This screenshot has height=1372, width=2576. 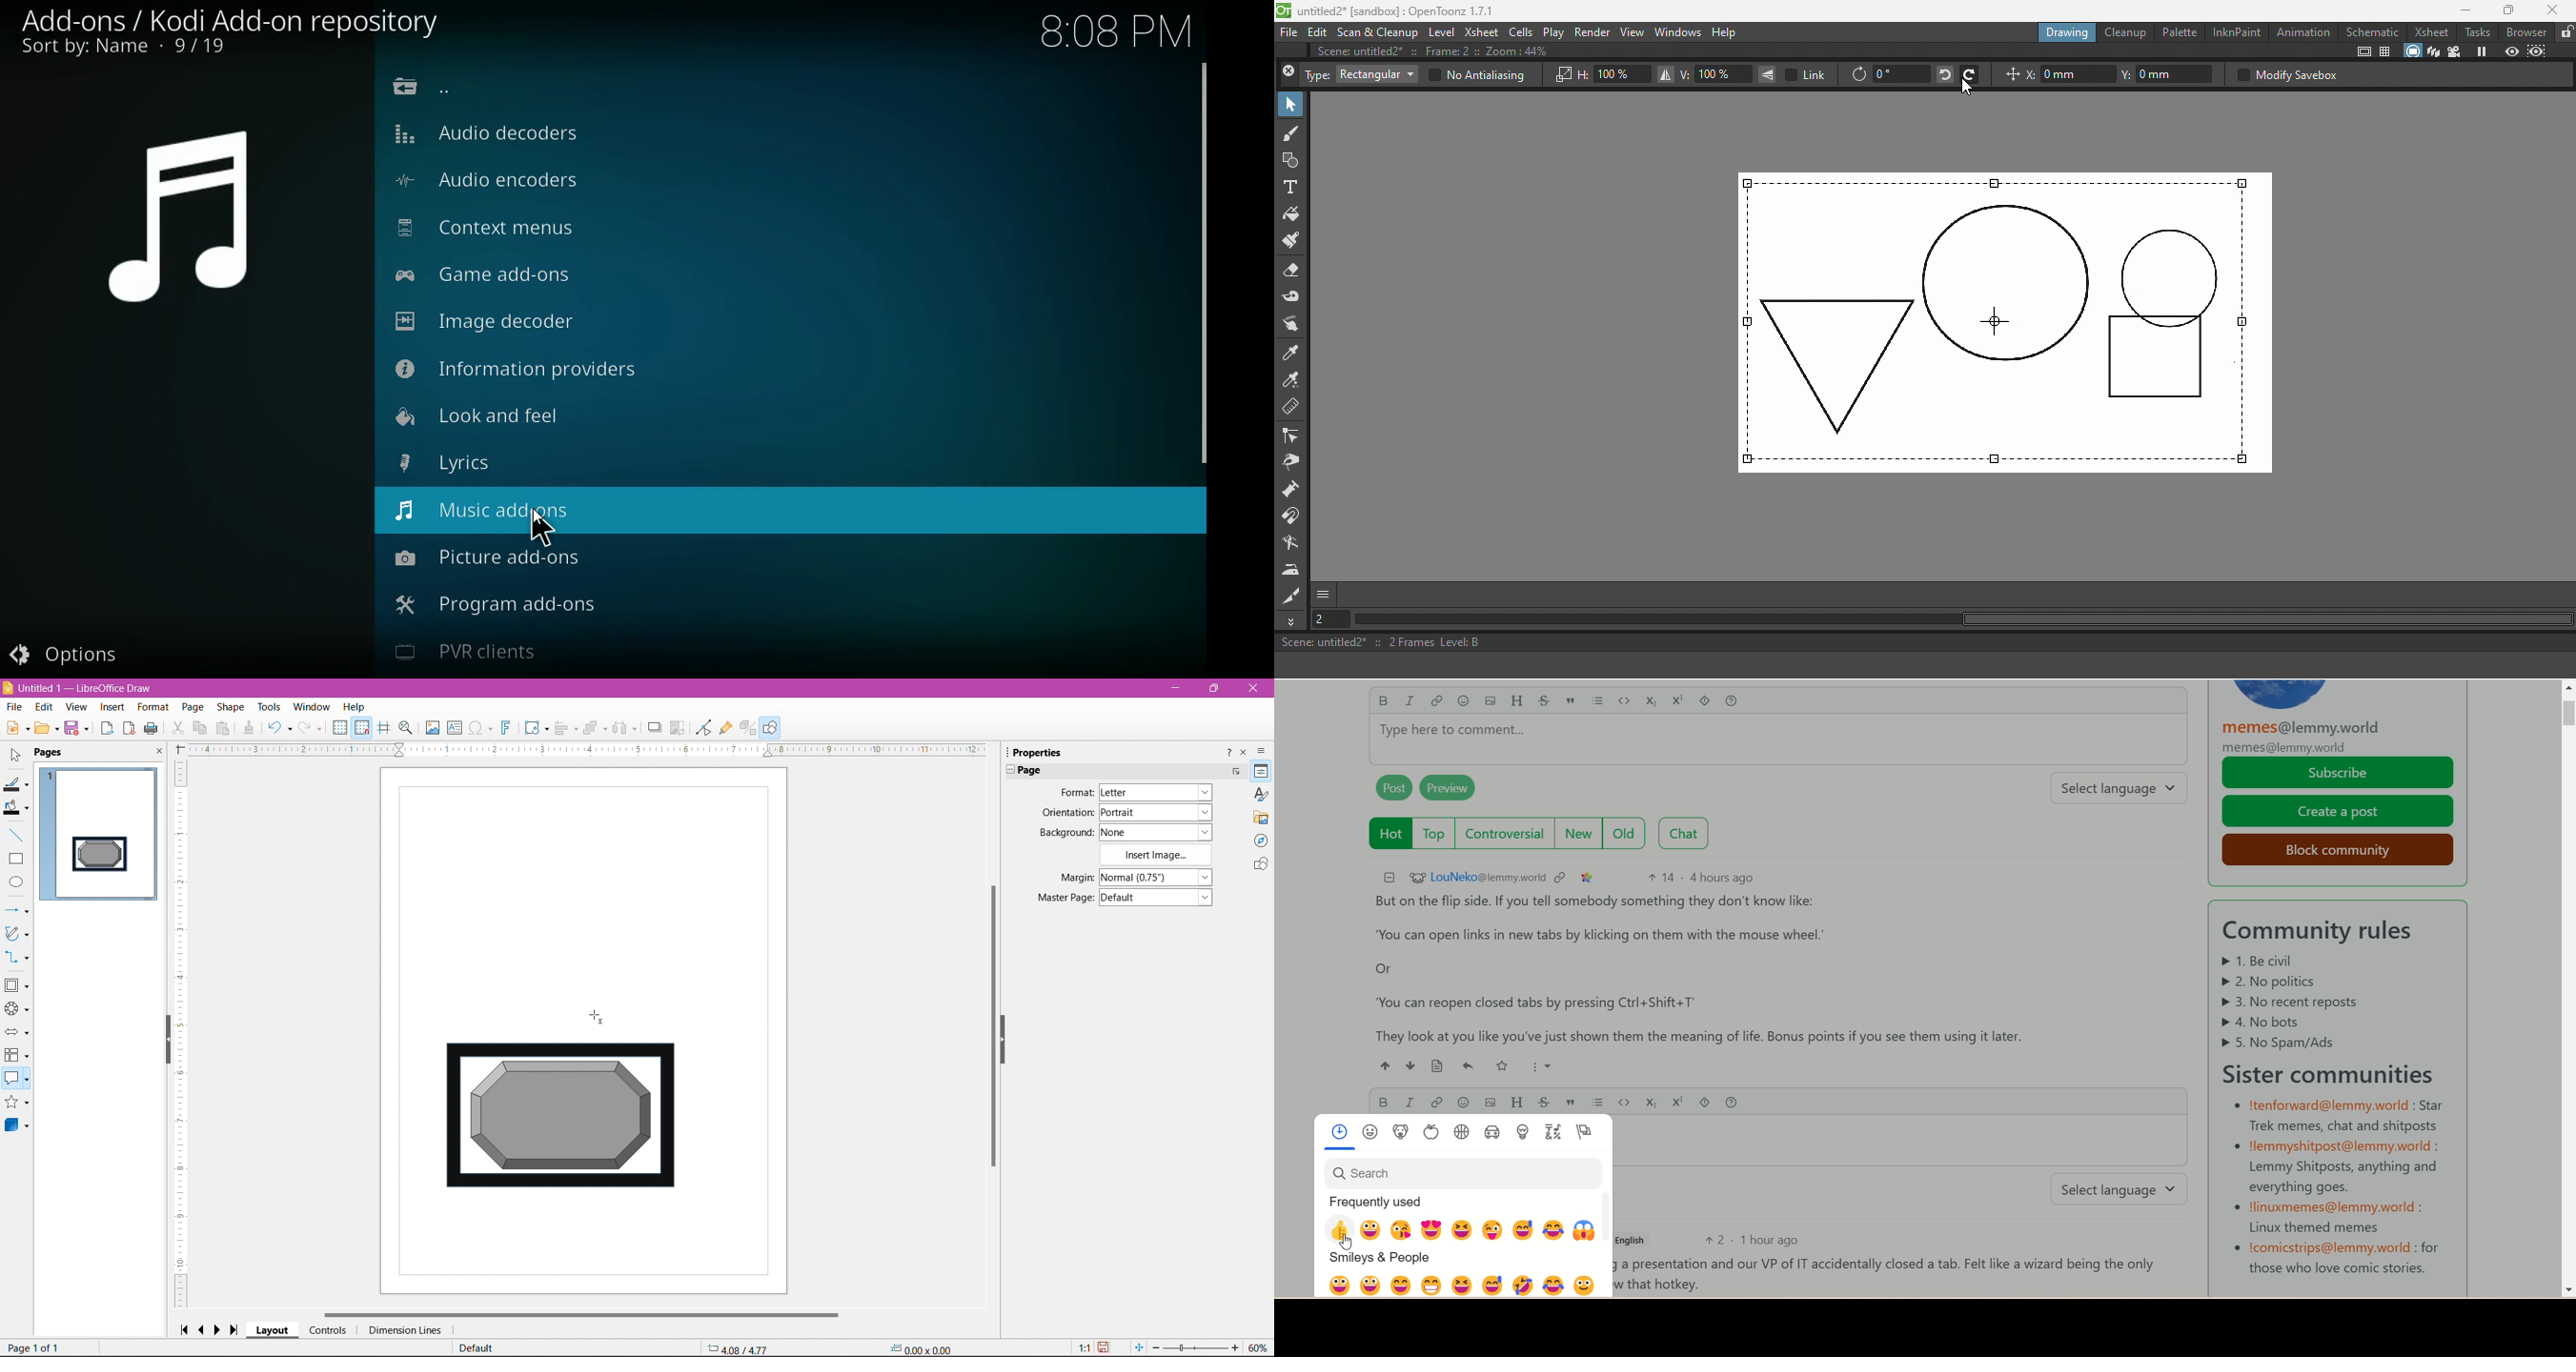 What do you see at coordinates (582, 1313) in the screenshot?
I see `Horizontal Scroll Bar` at bounding box center [582, 1313].